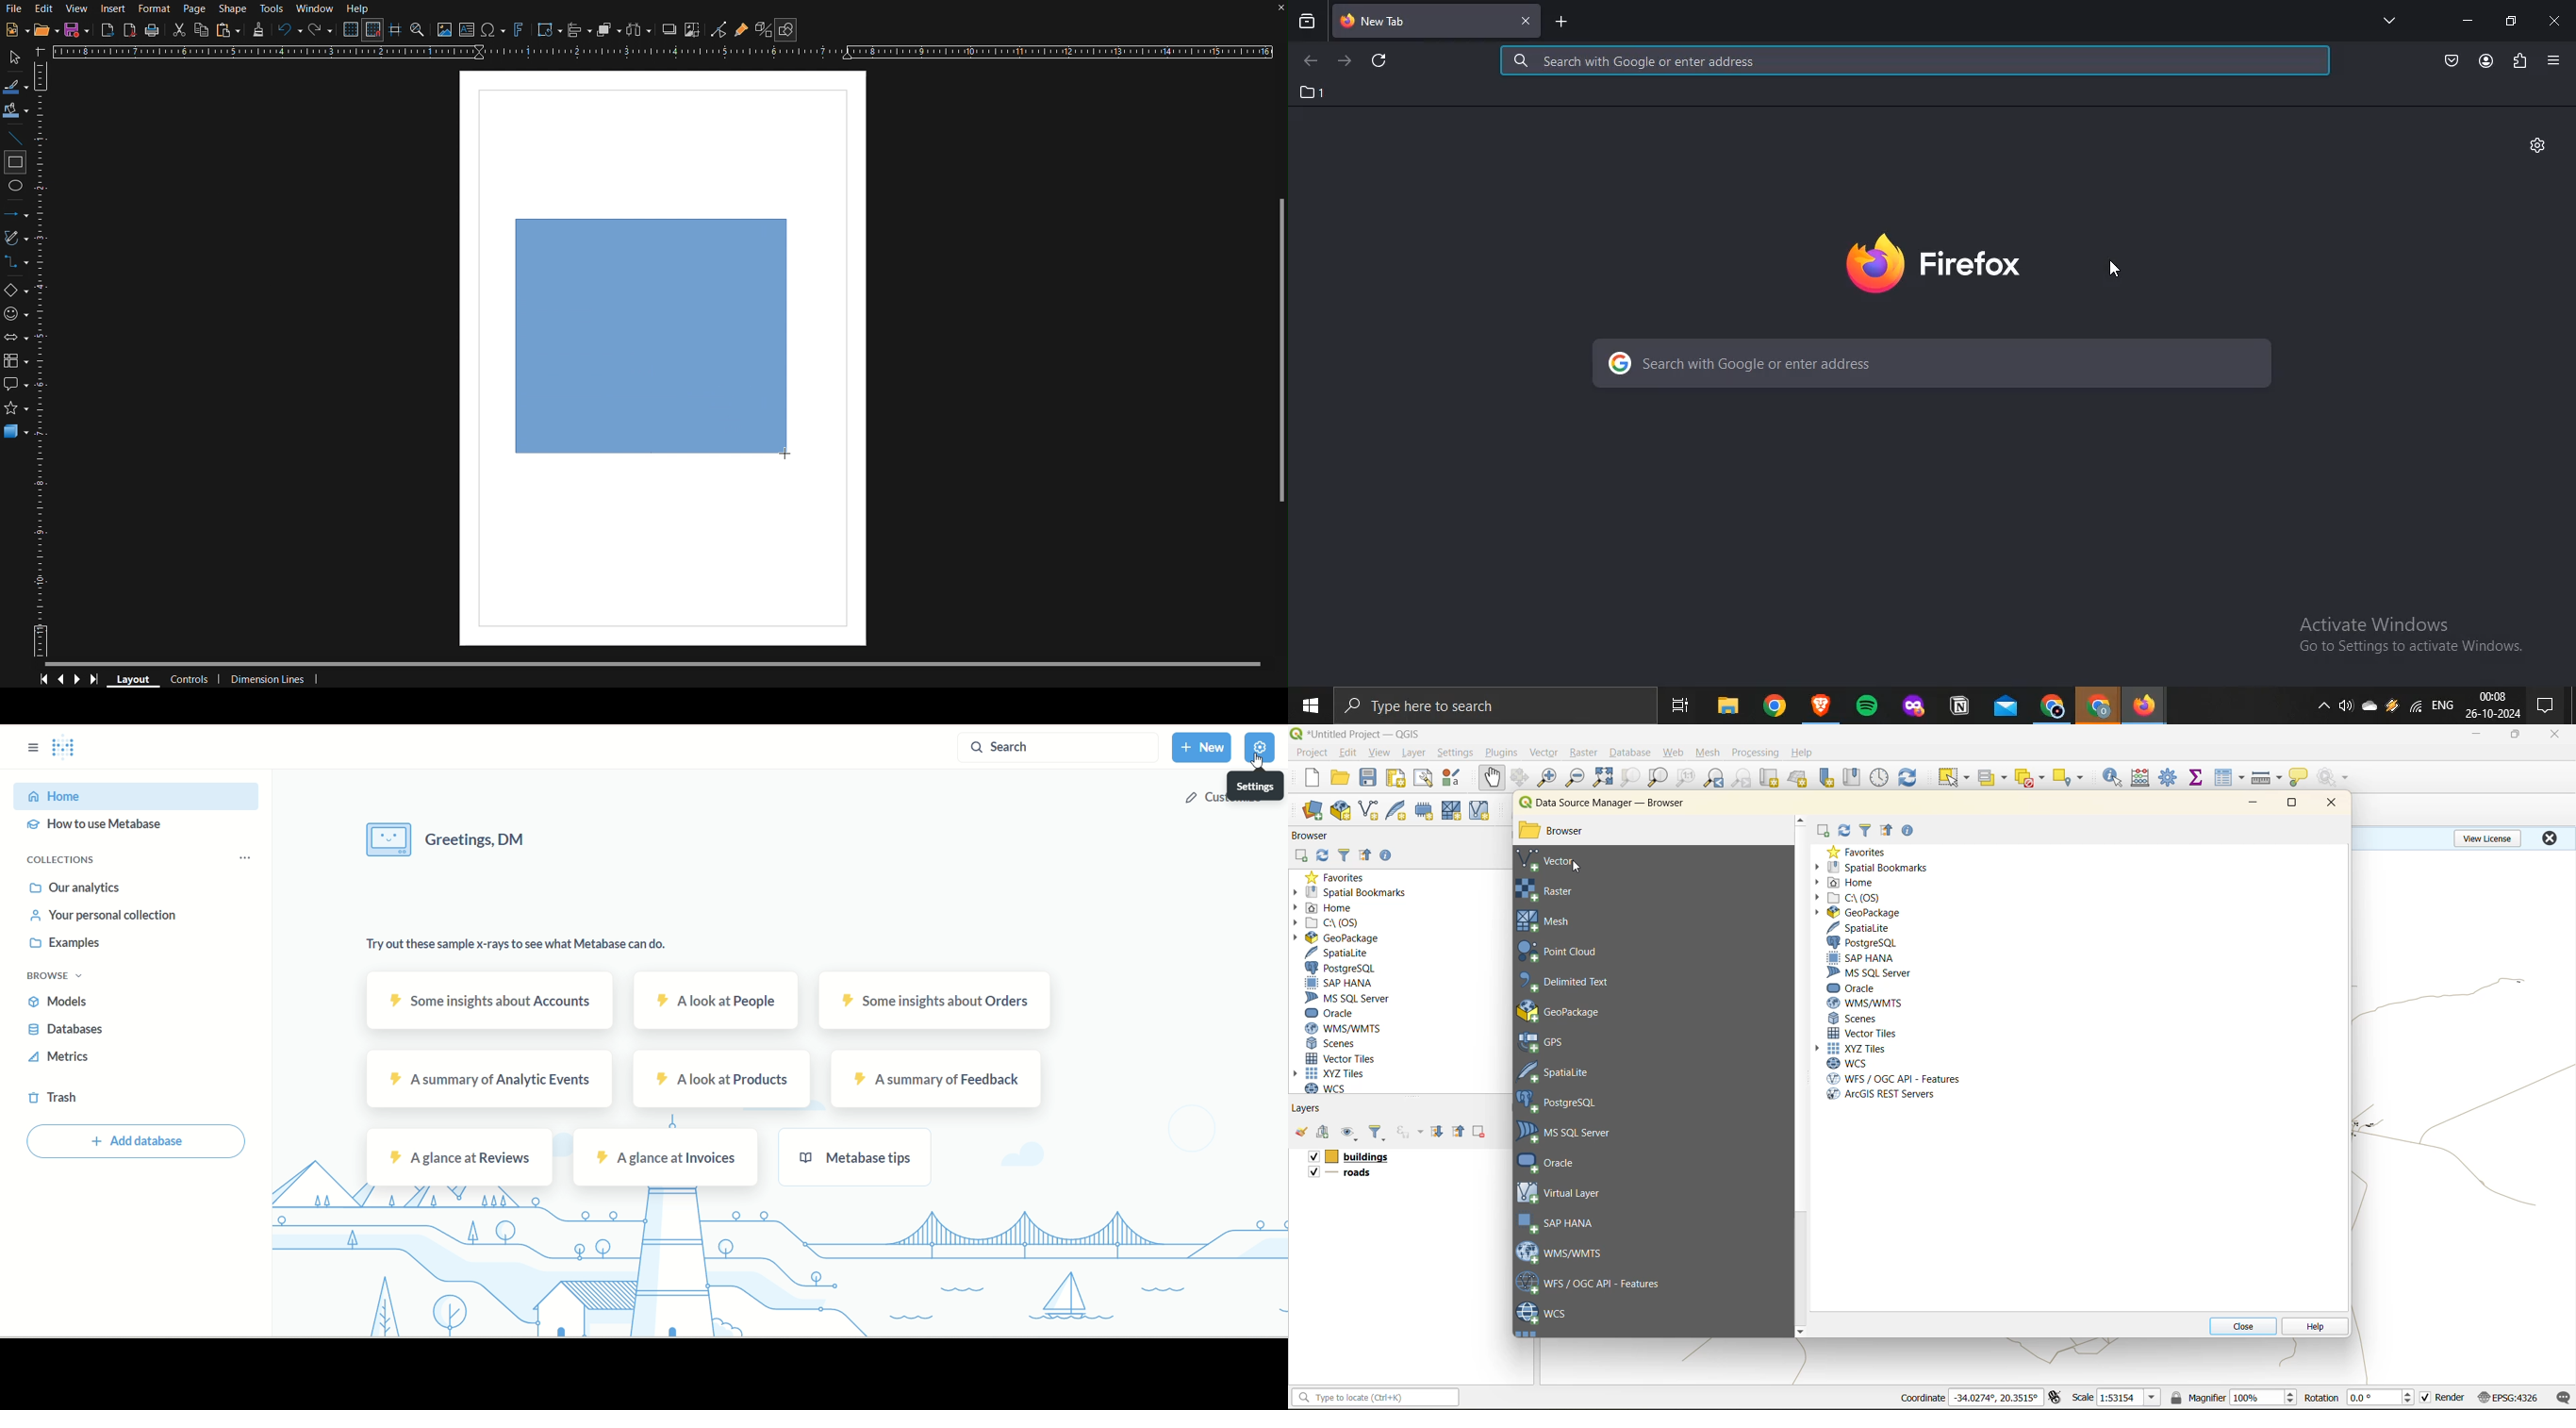  I want to click on models, so click(61, 1002).